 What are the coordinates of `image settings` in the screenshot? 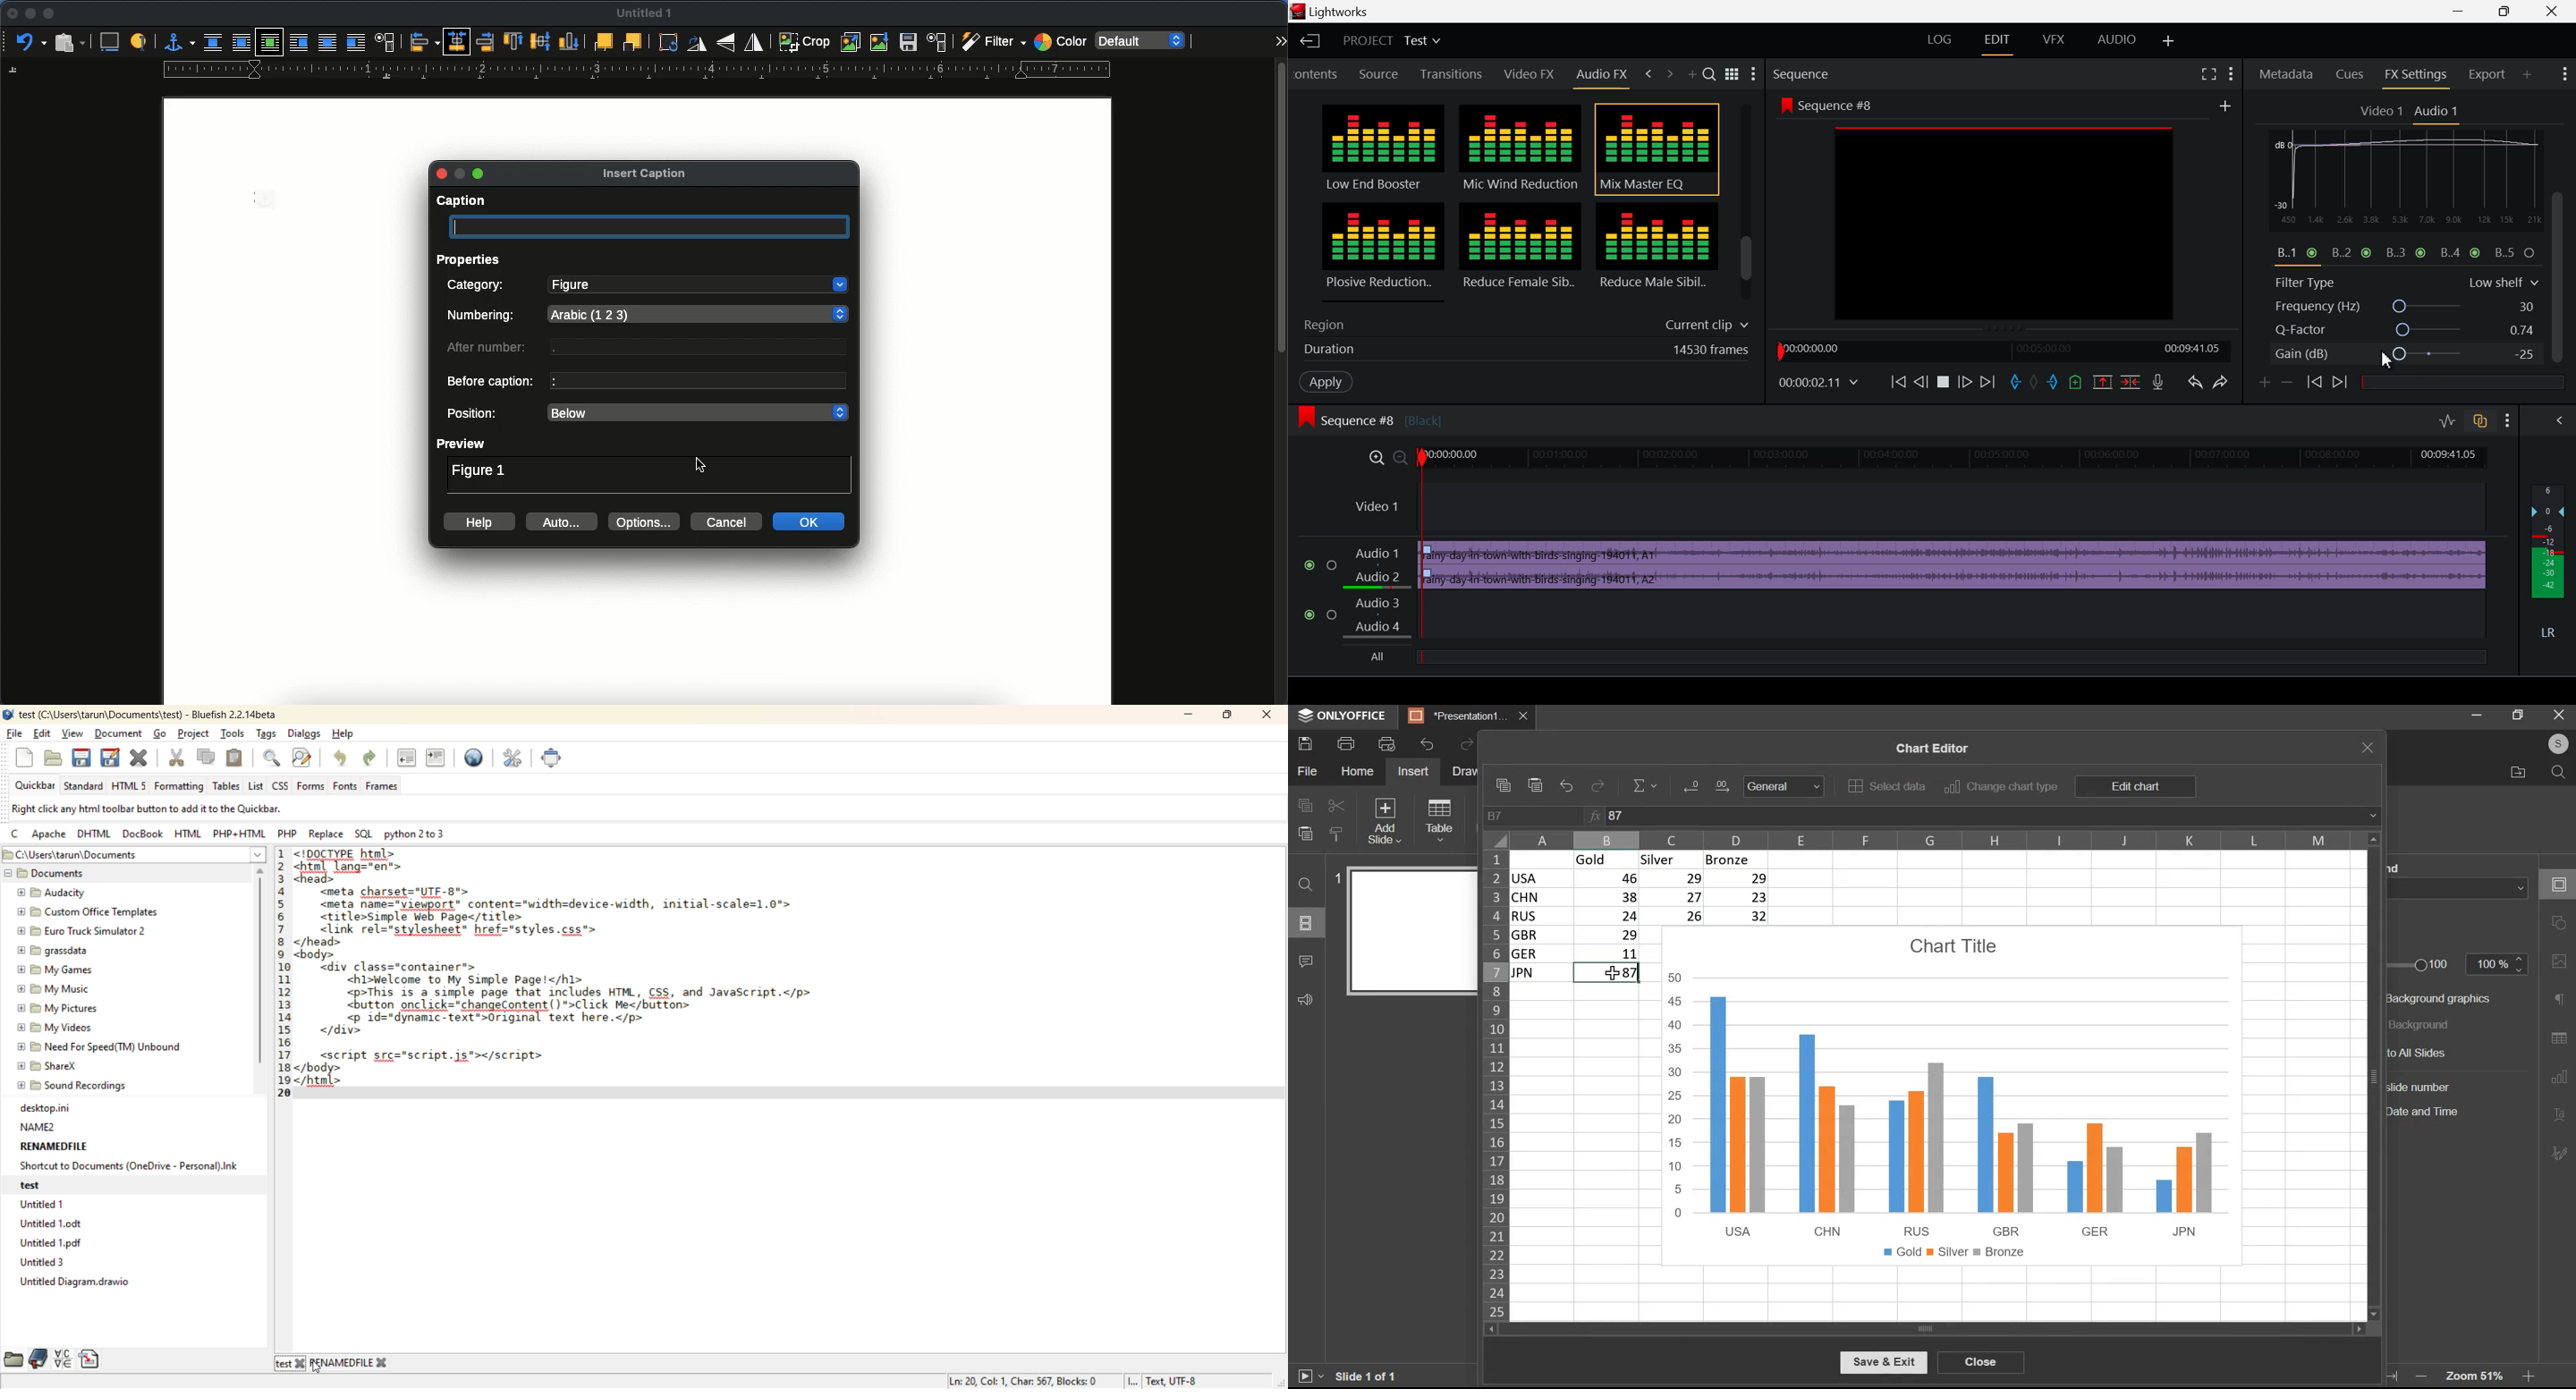 It's located at (2558, 964).